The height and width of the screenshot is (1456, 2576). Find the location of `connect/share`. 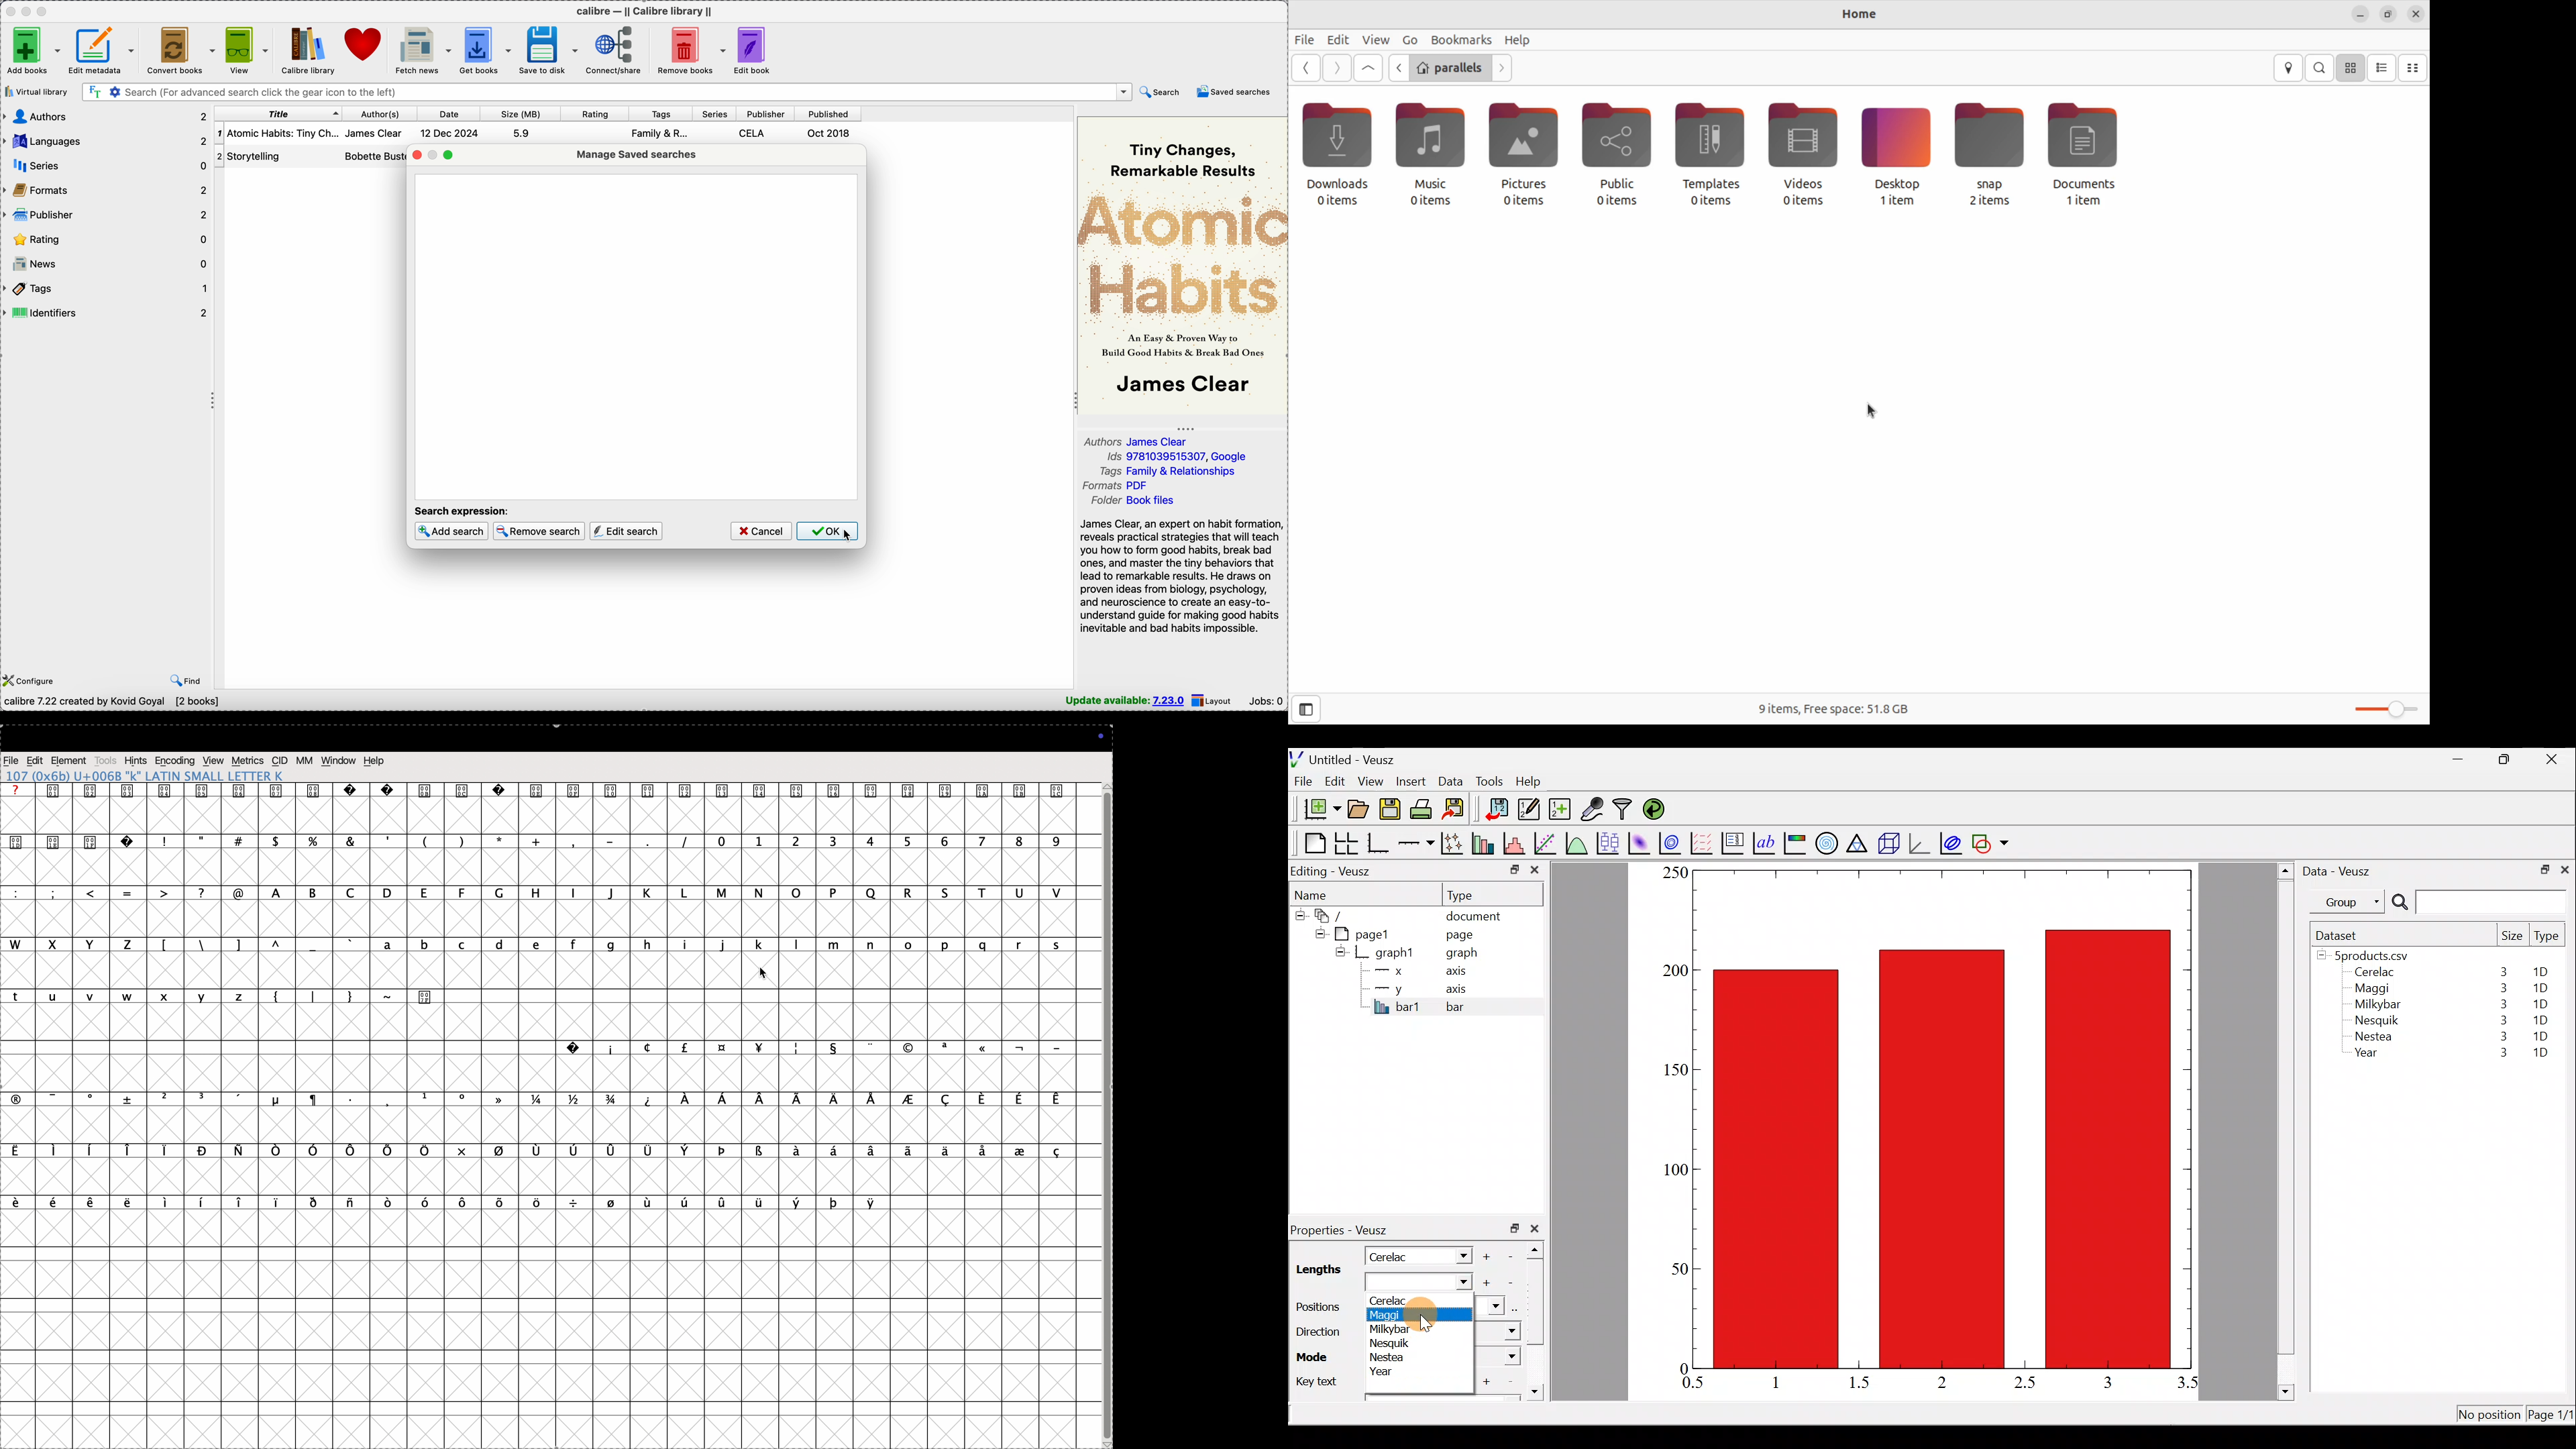

connect/share is located at coordinates (614, 49).